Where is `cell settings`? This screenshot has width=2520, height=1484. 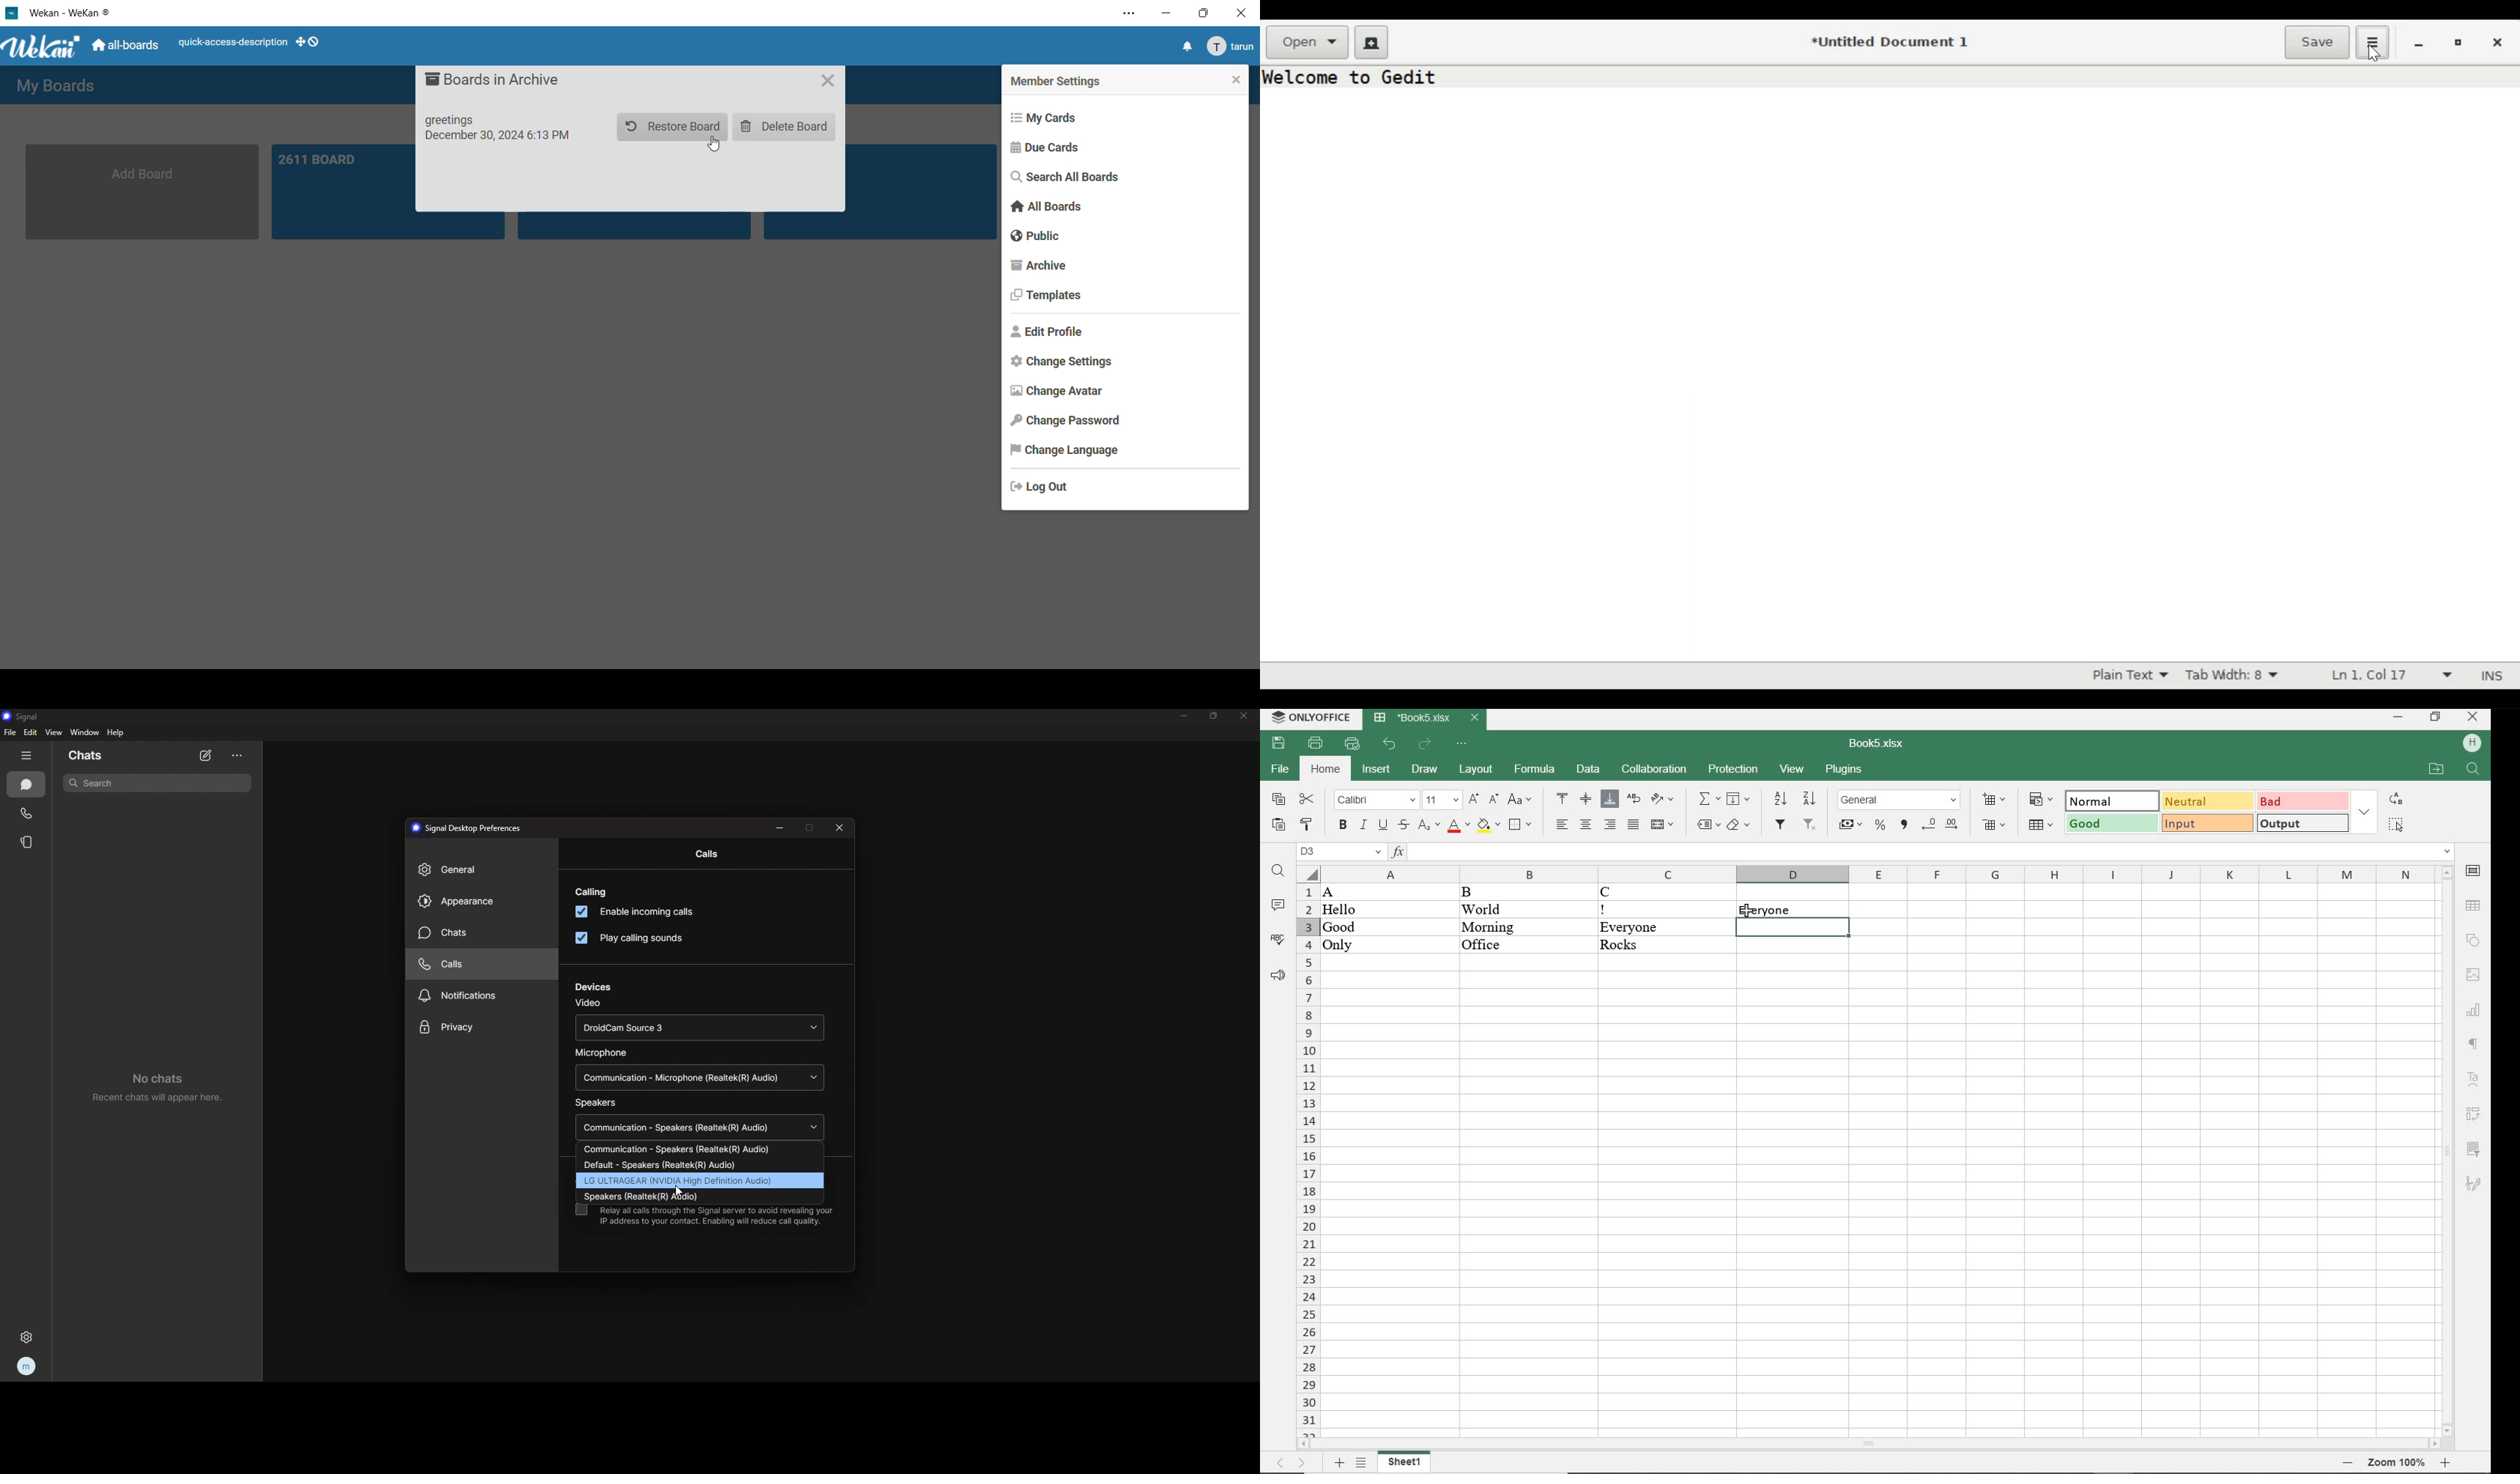 cell settings is located at coordinates (2473, 871).